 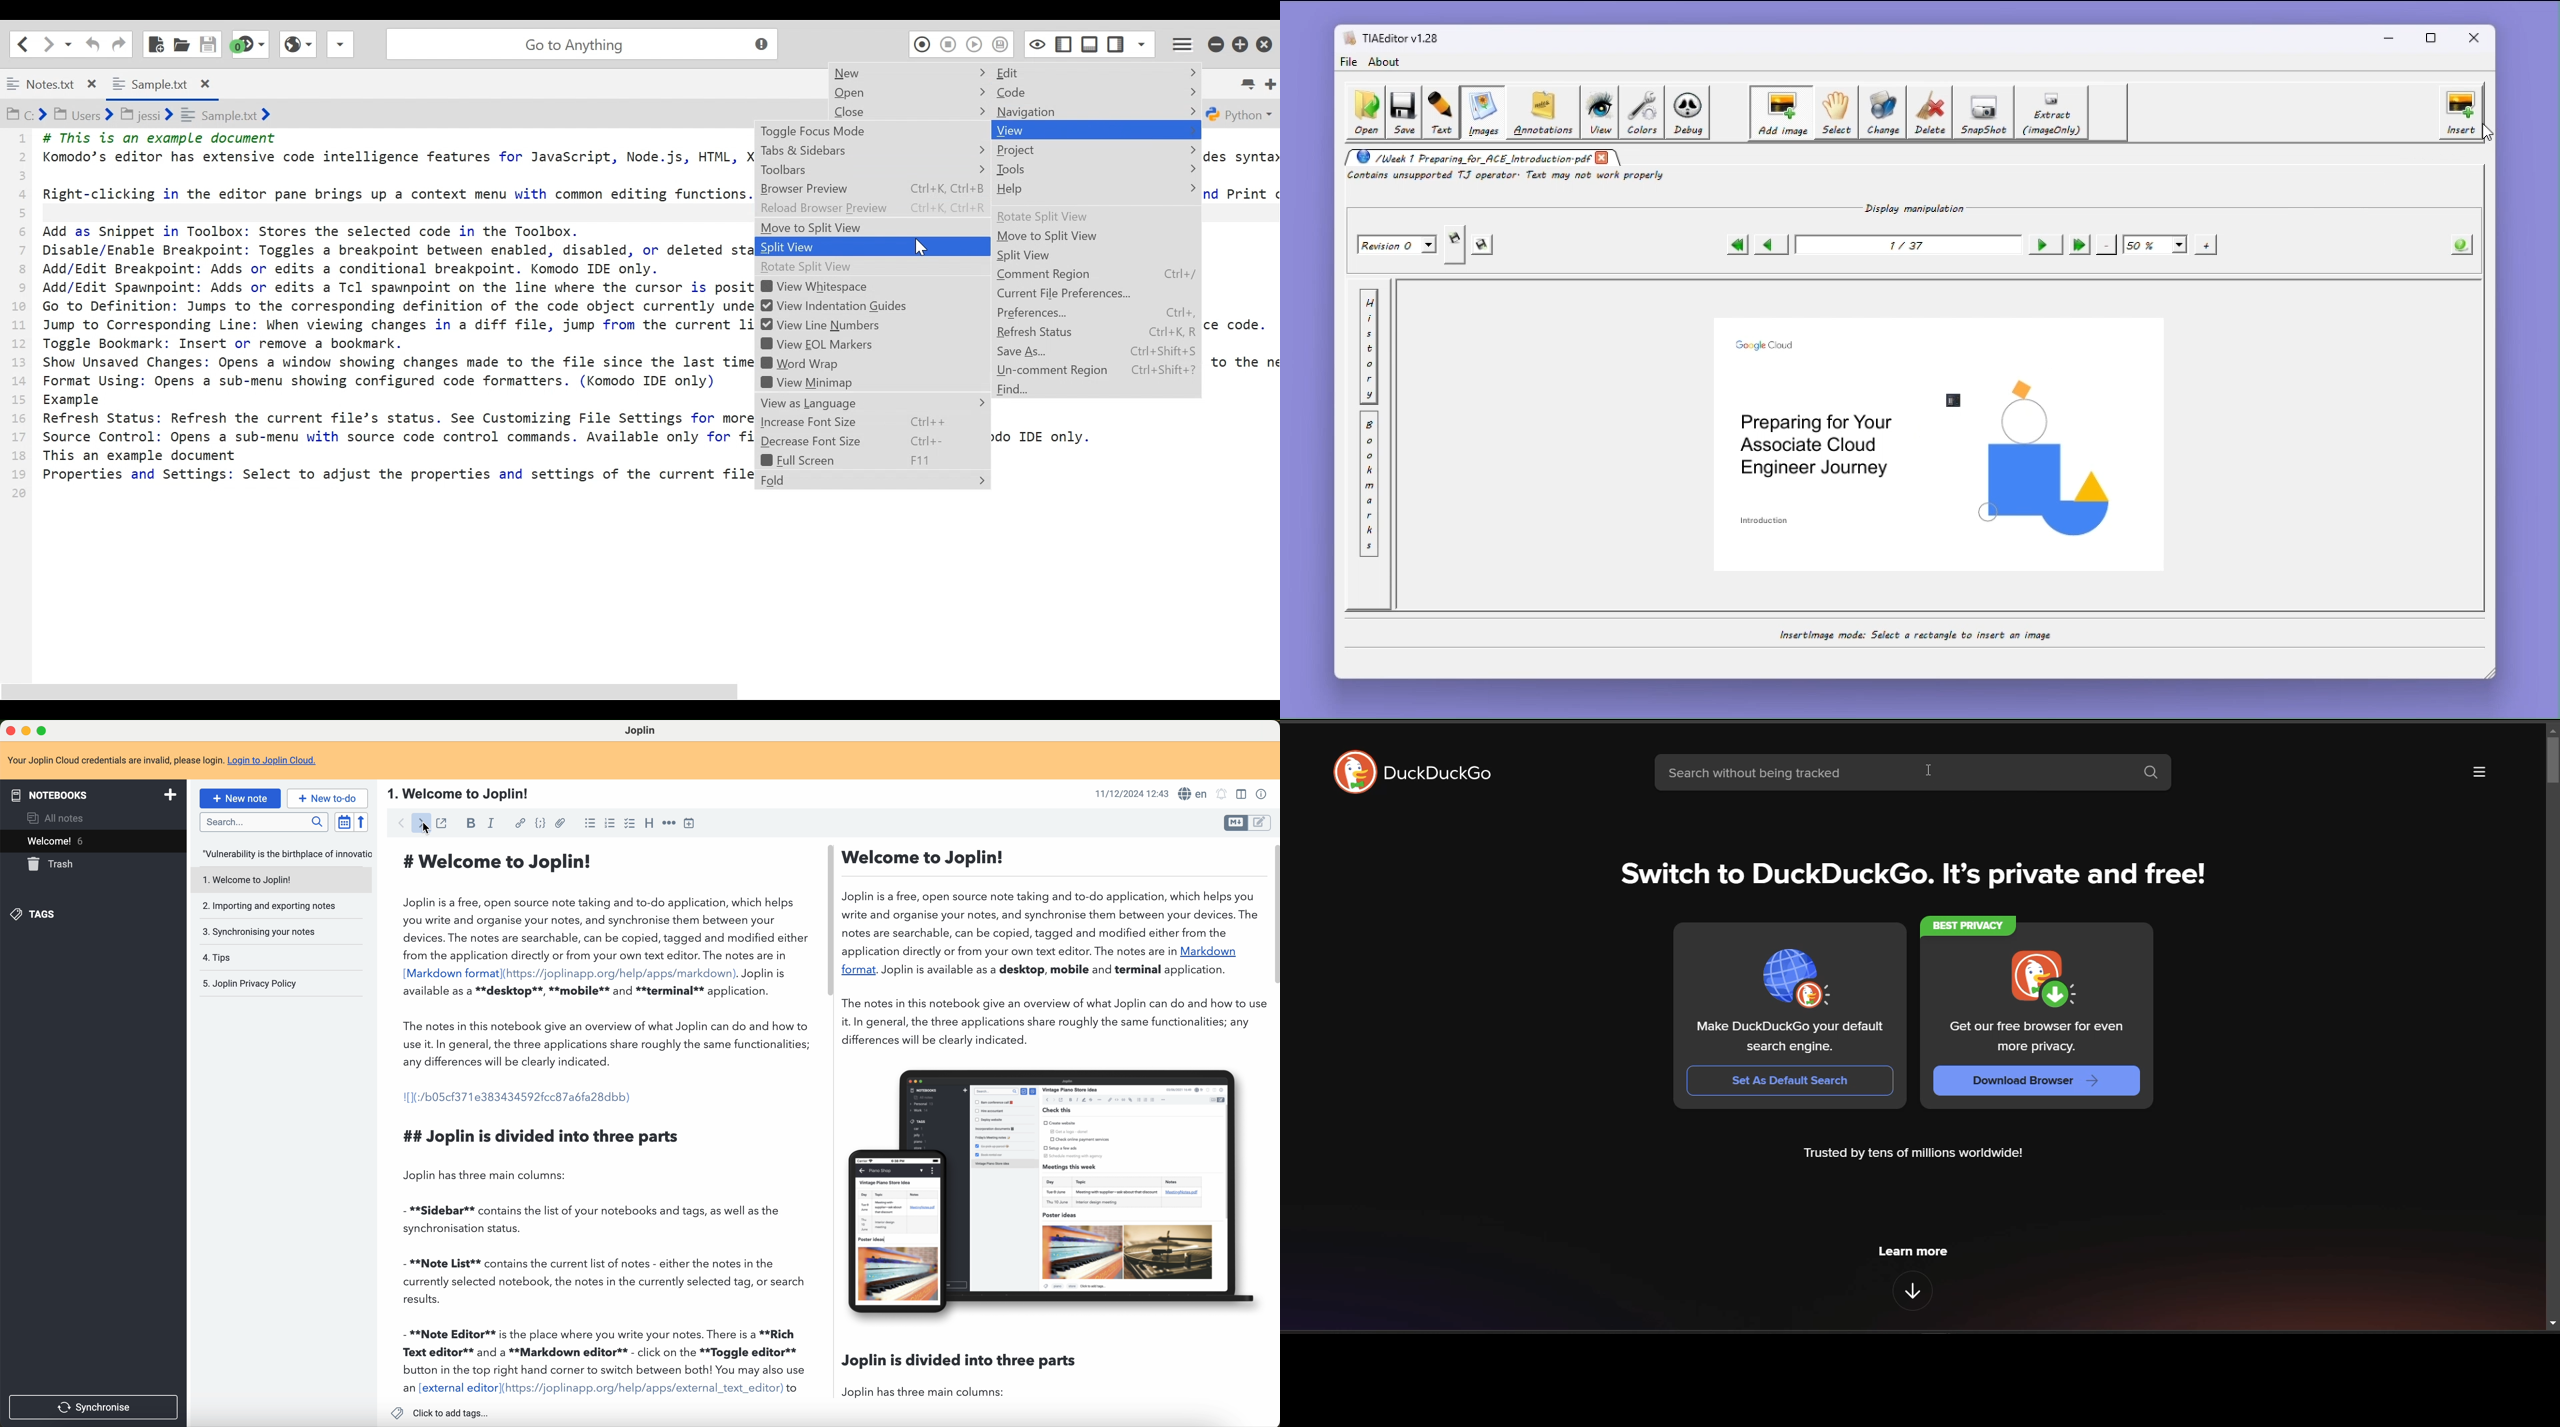 What do you see at coordinates (1065, 43) in the screenshot?
I see `Show/Hide Left Pane` at bounding box center [1065, 43].